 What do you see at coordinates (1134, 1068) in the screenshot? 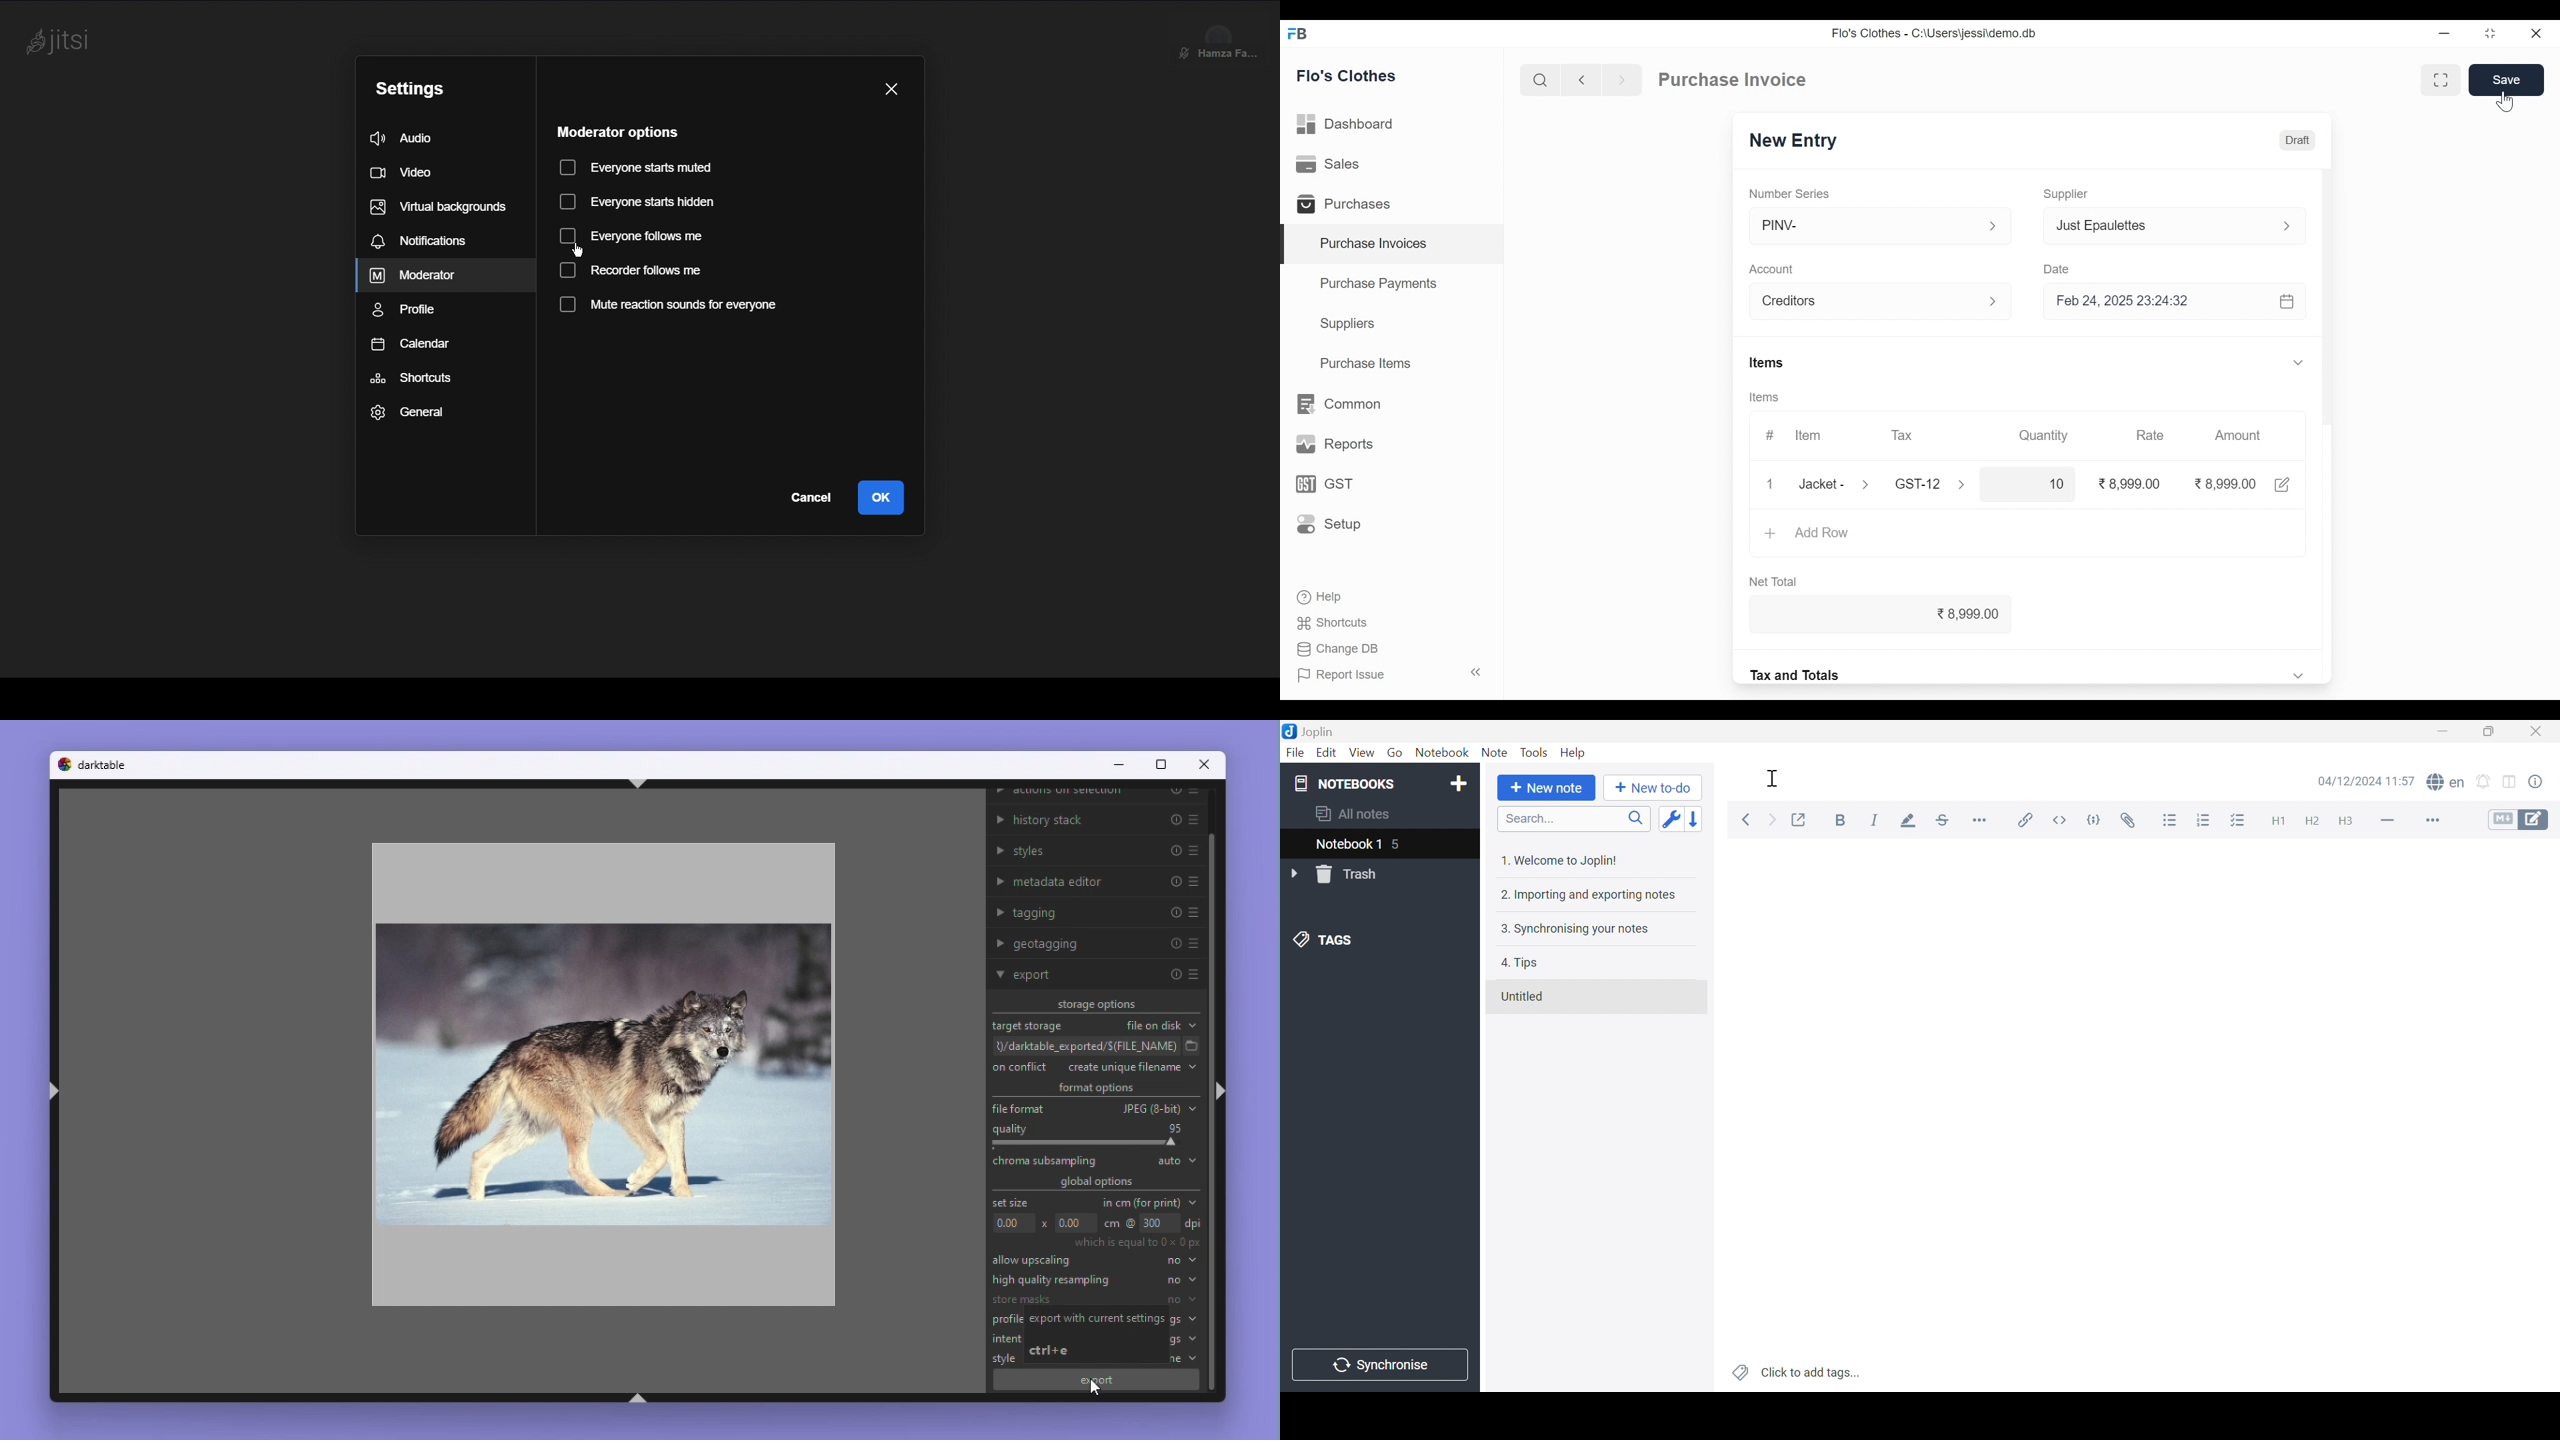
I see `Create unique file name` at bounding box center [1134, 1068].